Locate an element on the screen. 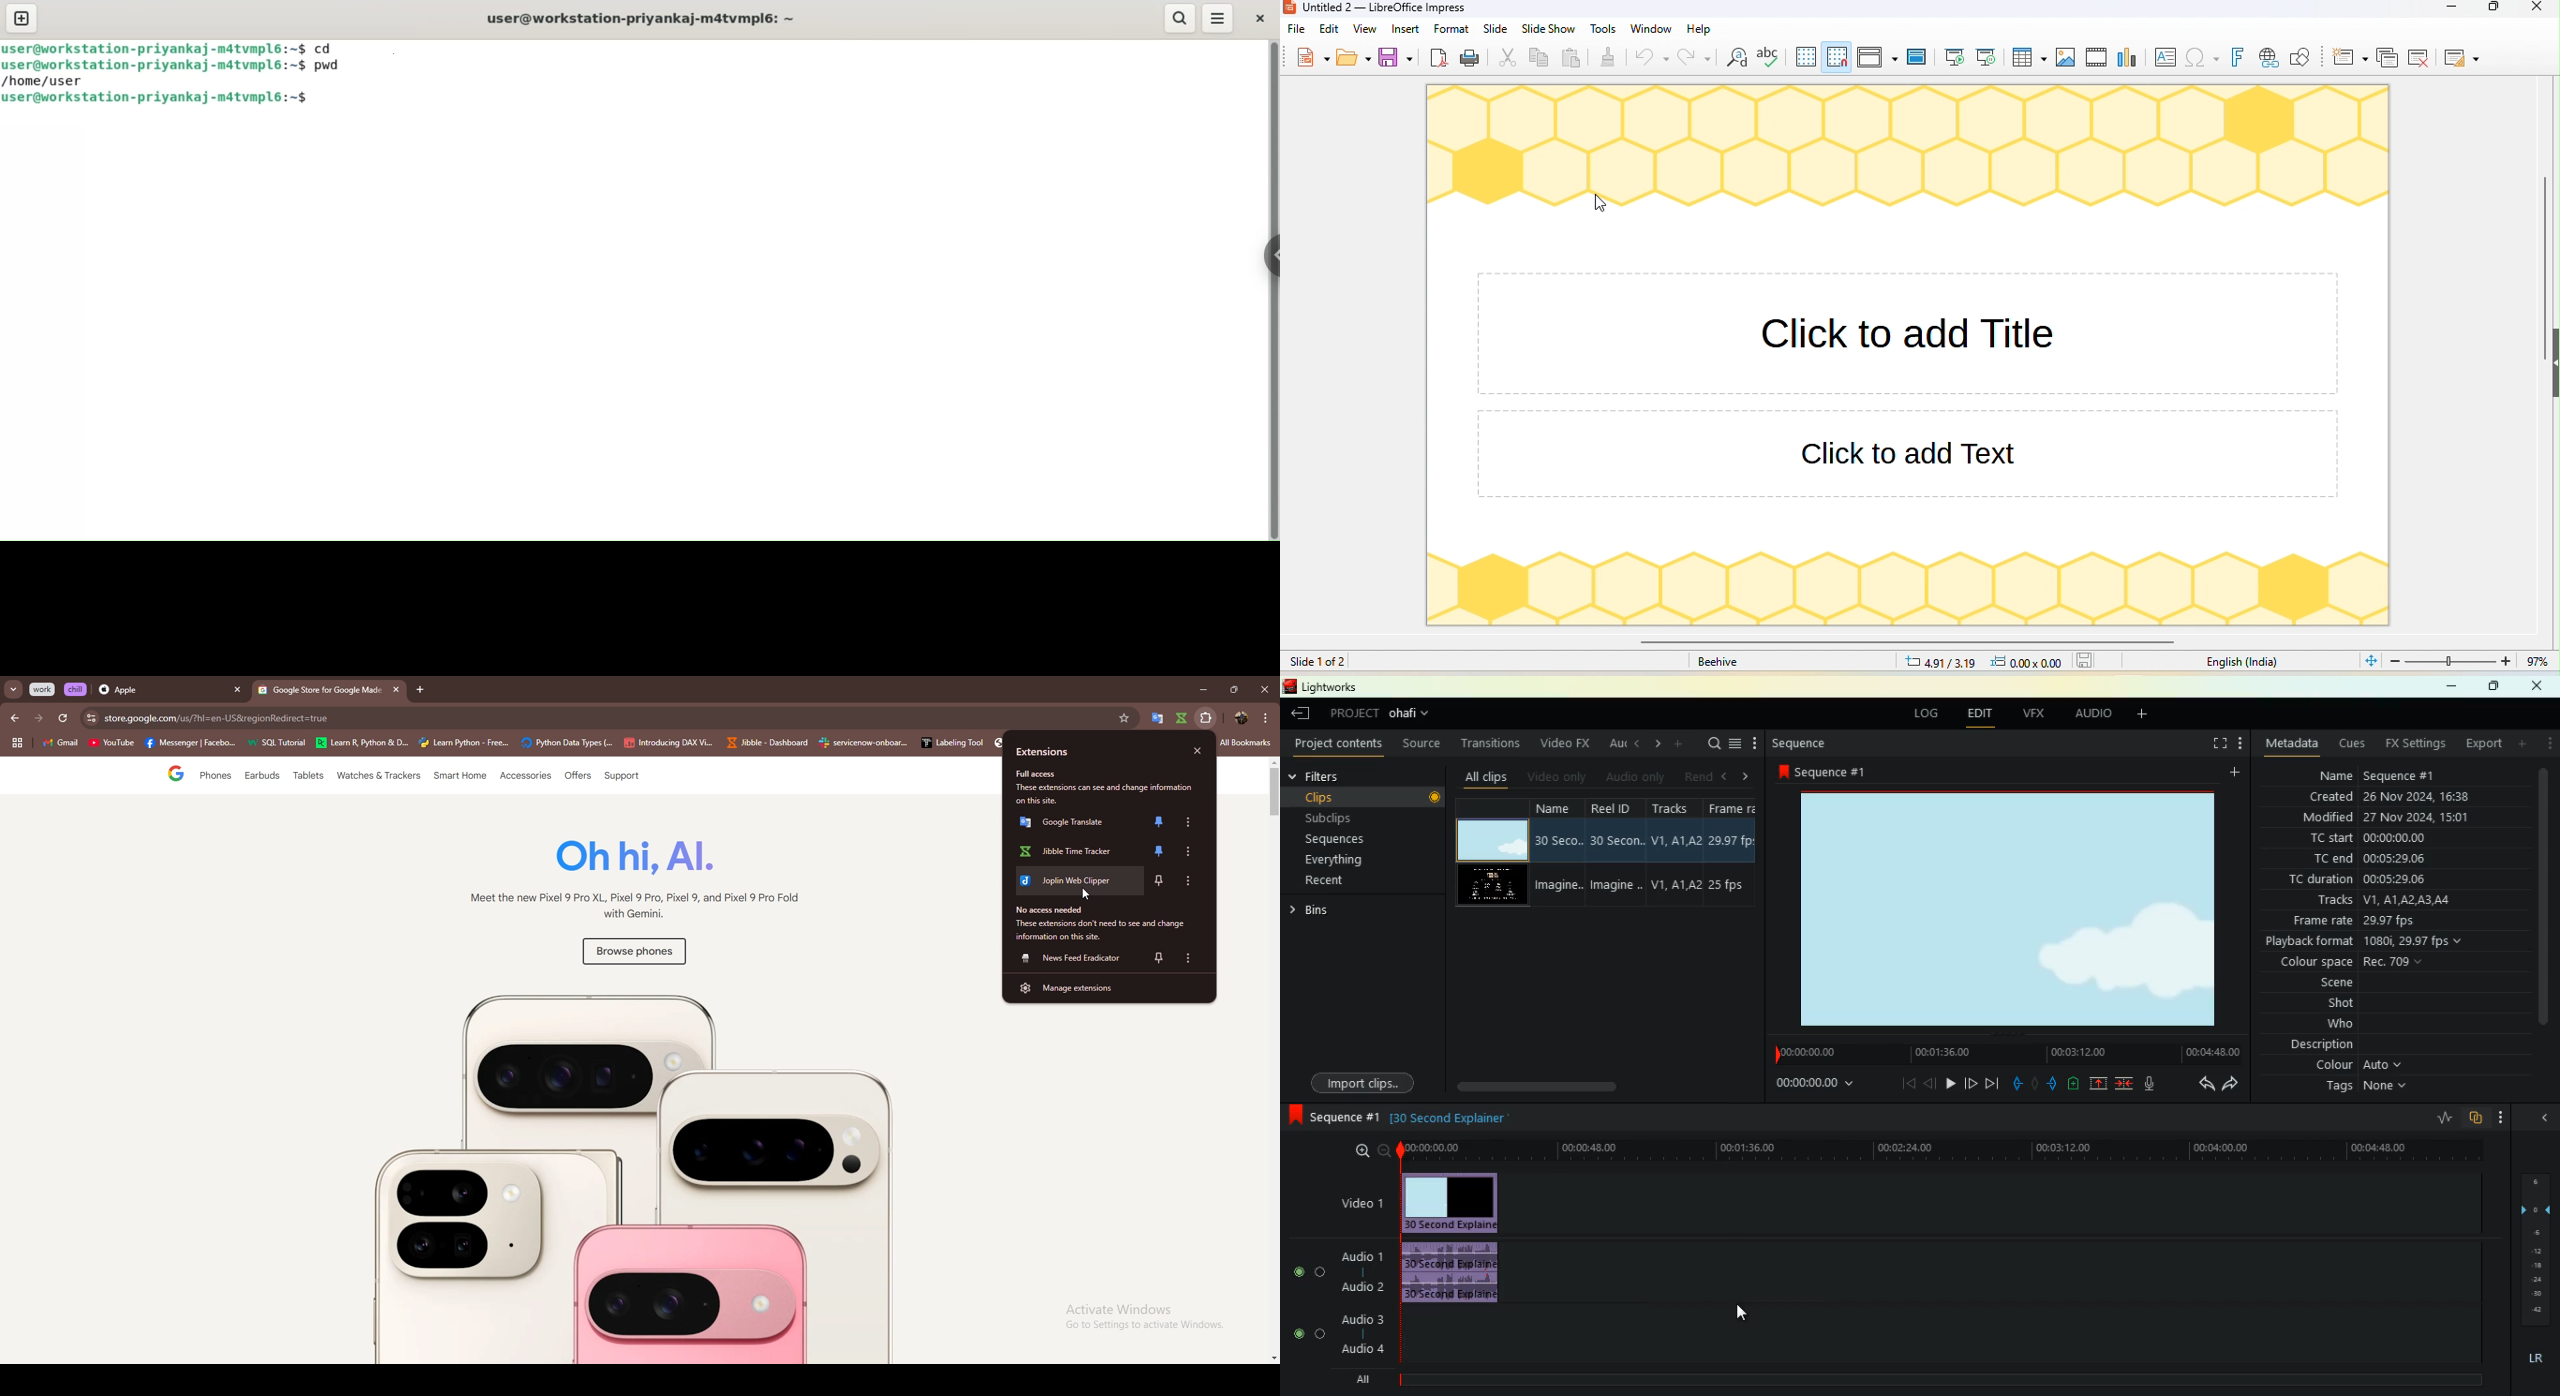  rend is located at coordinates (1700, 777).